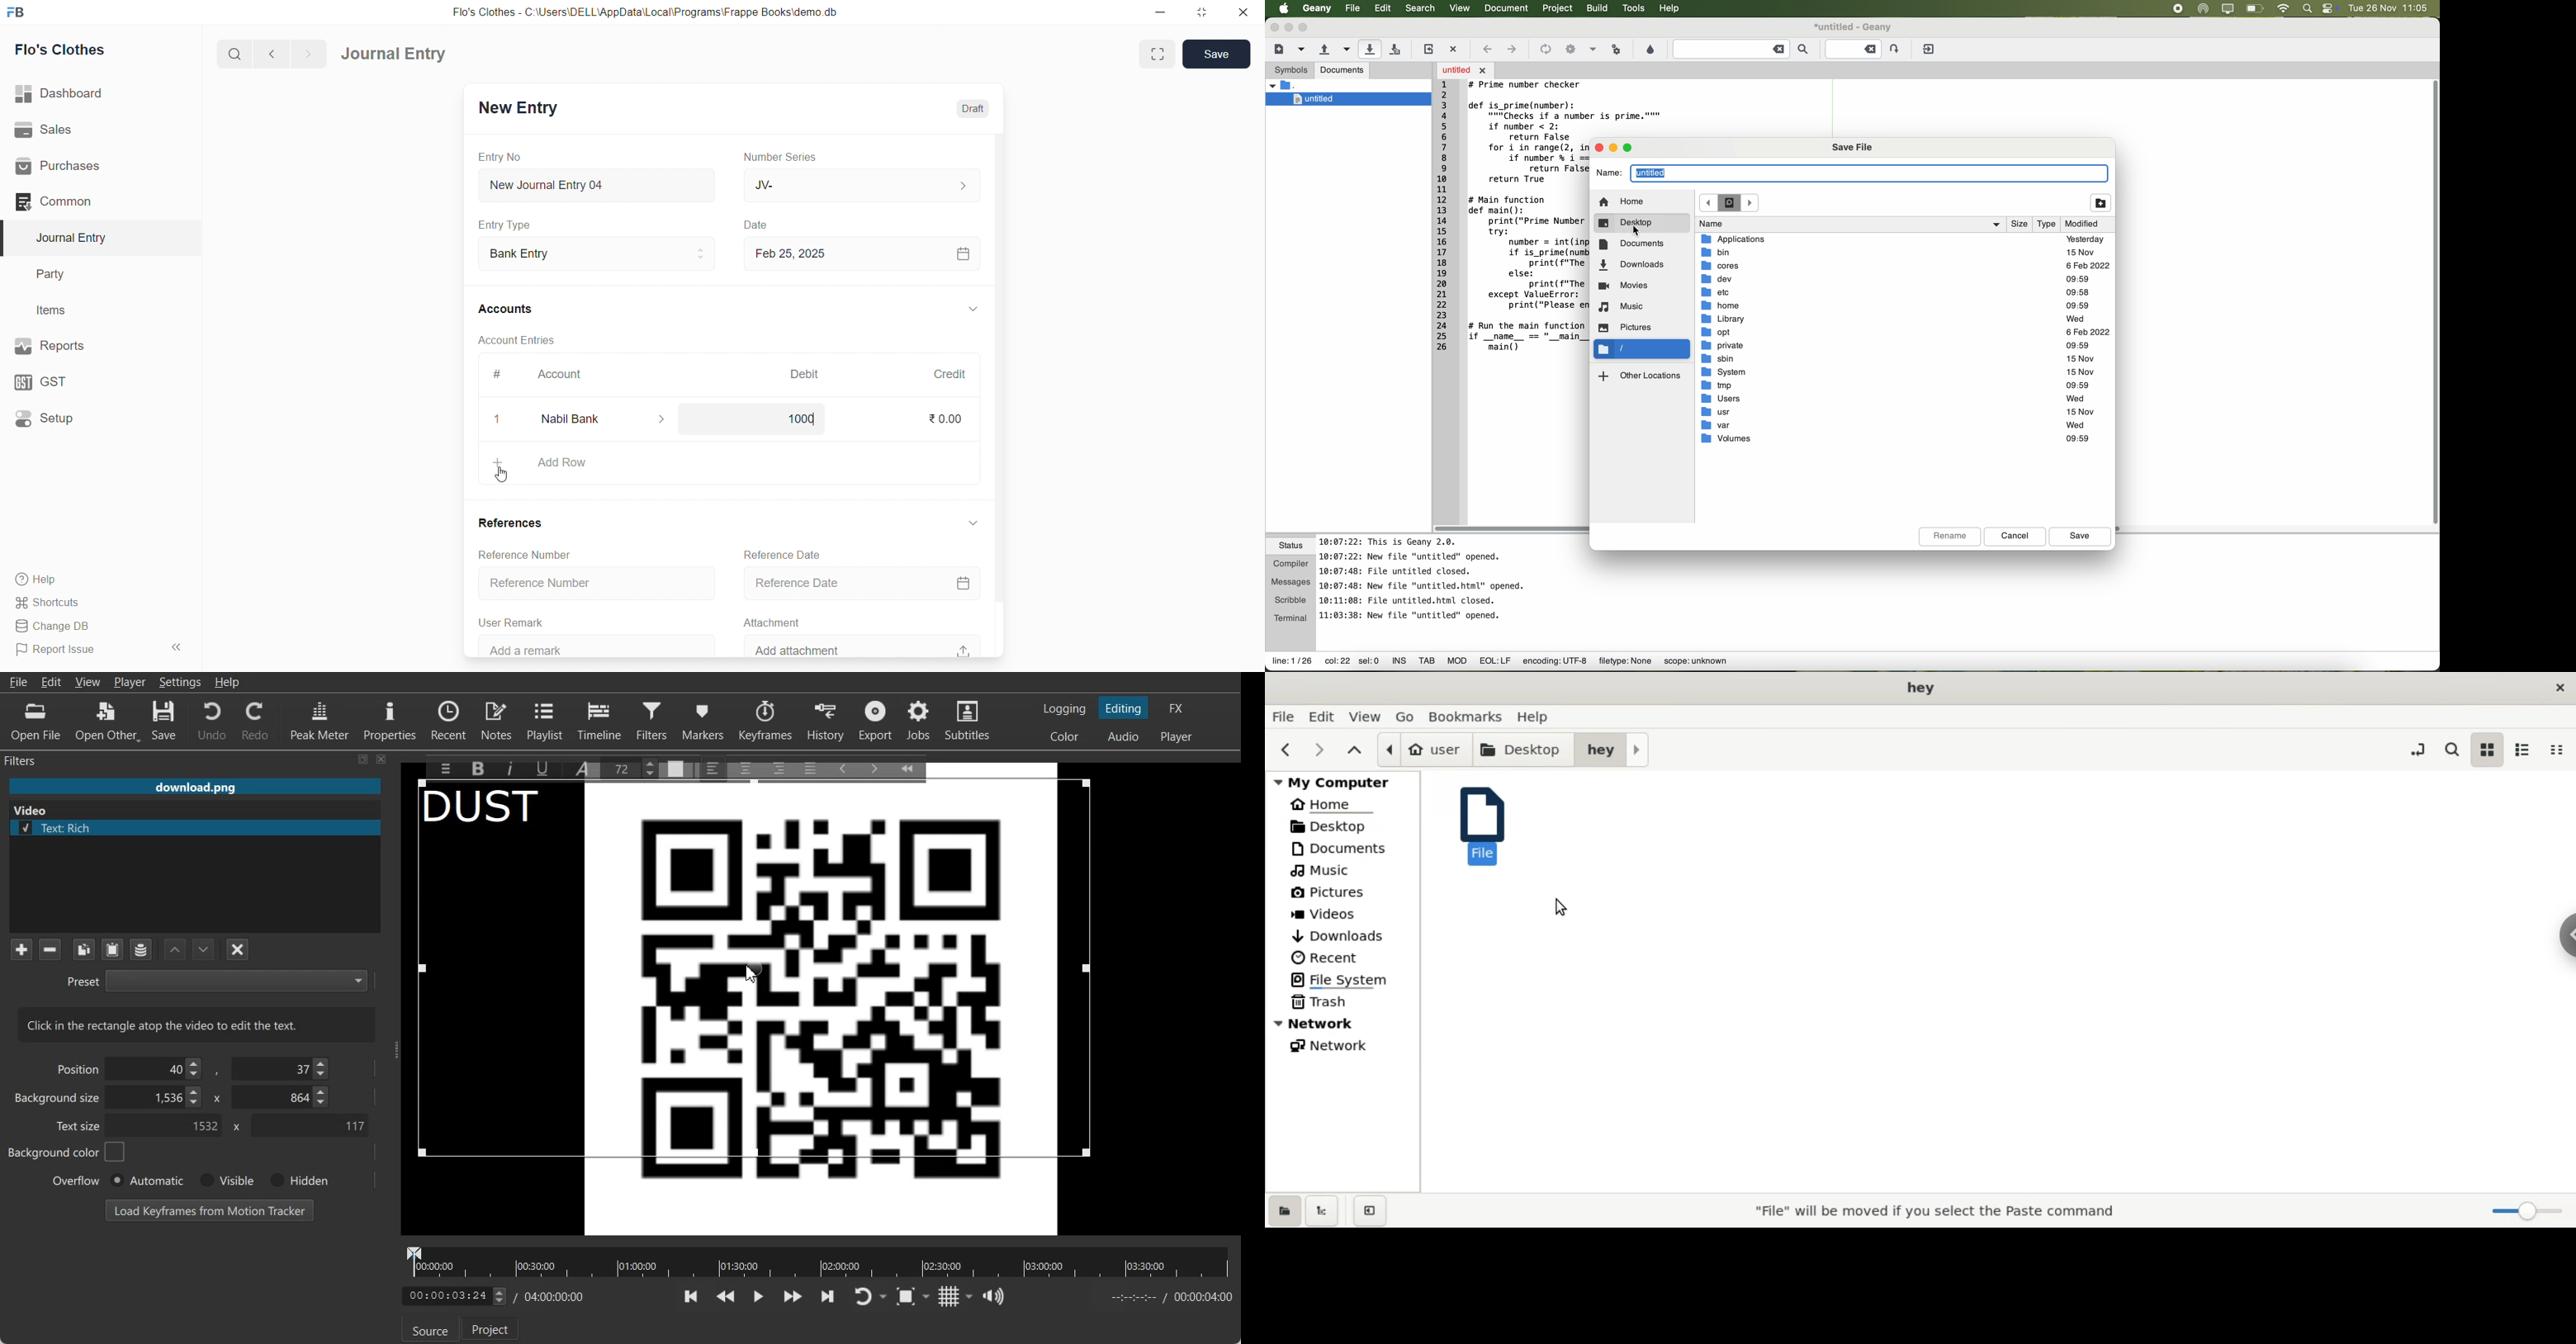 Image resolution: width=2576 pixels, height=1344 pixels. I want to click on Account, so click(557, 377).